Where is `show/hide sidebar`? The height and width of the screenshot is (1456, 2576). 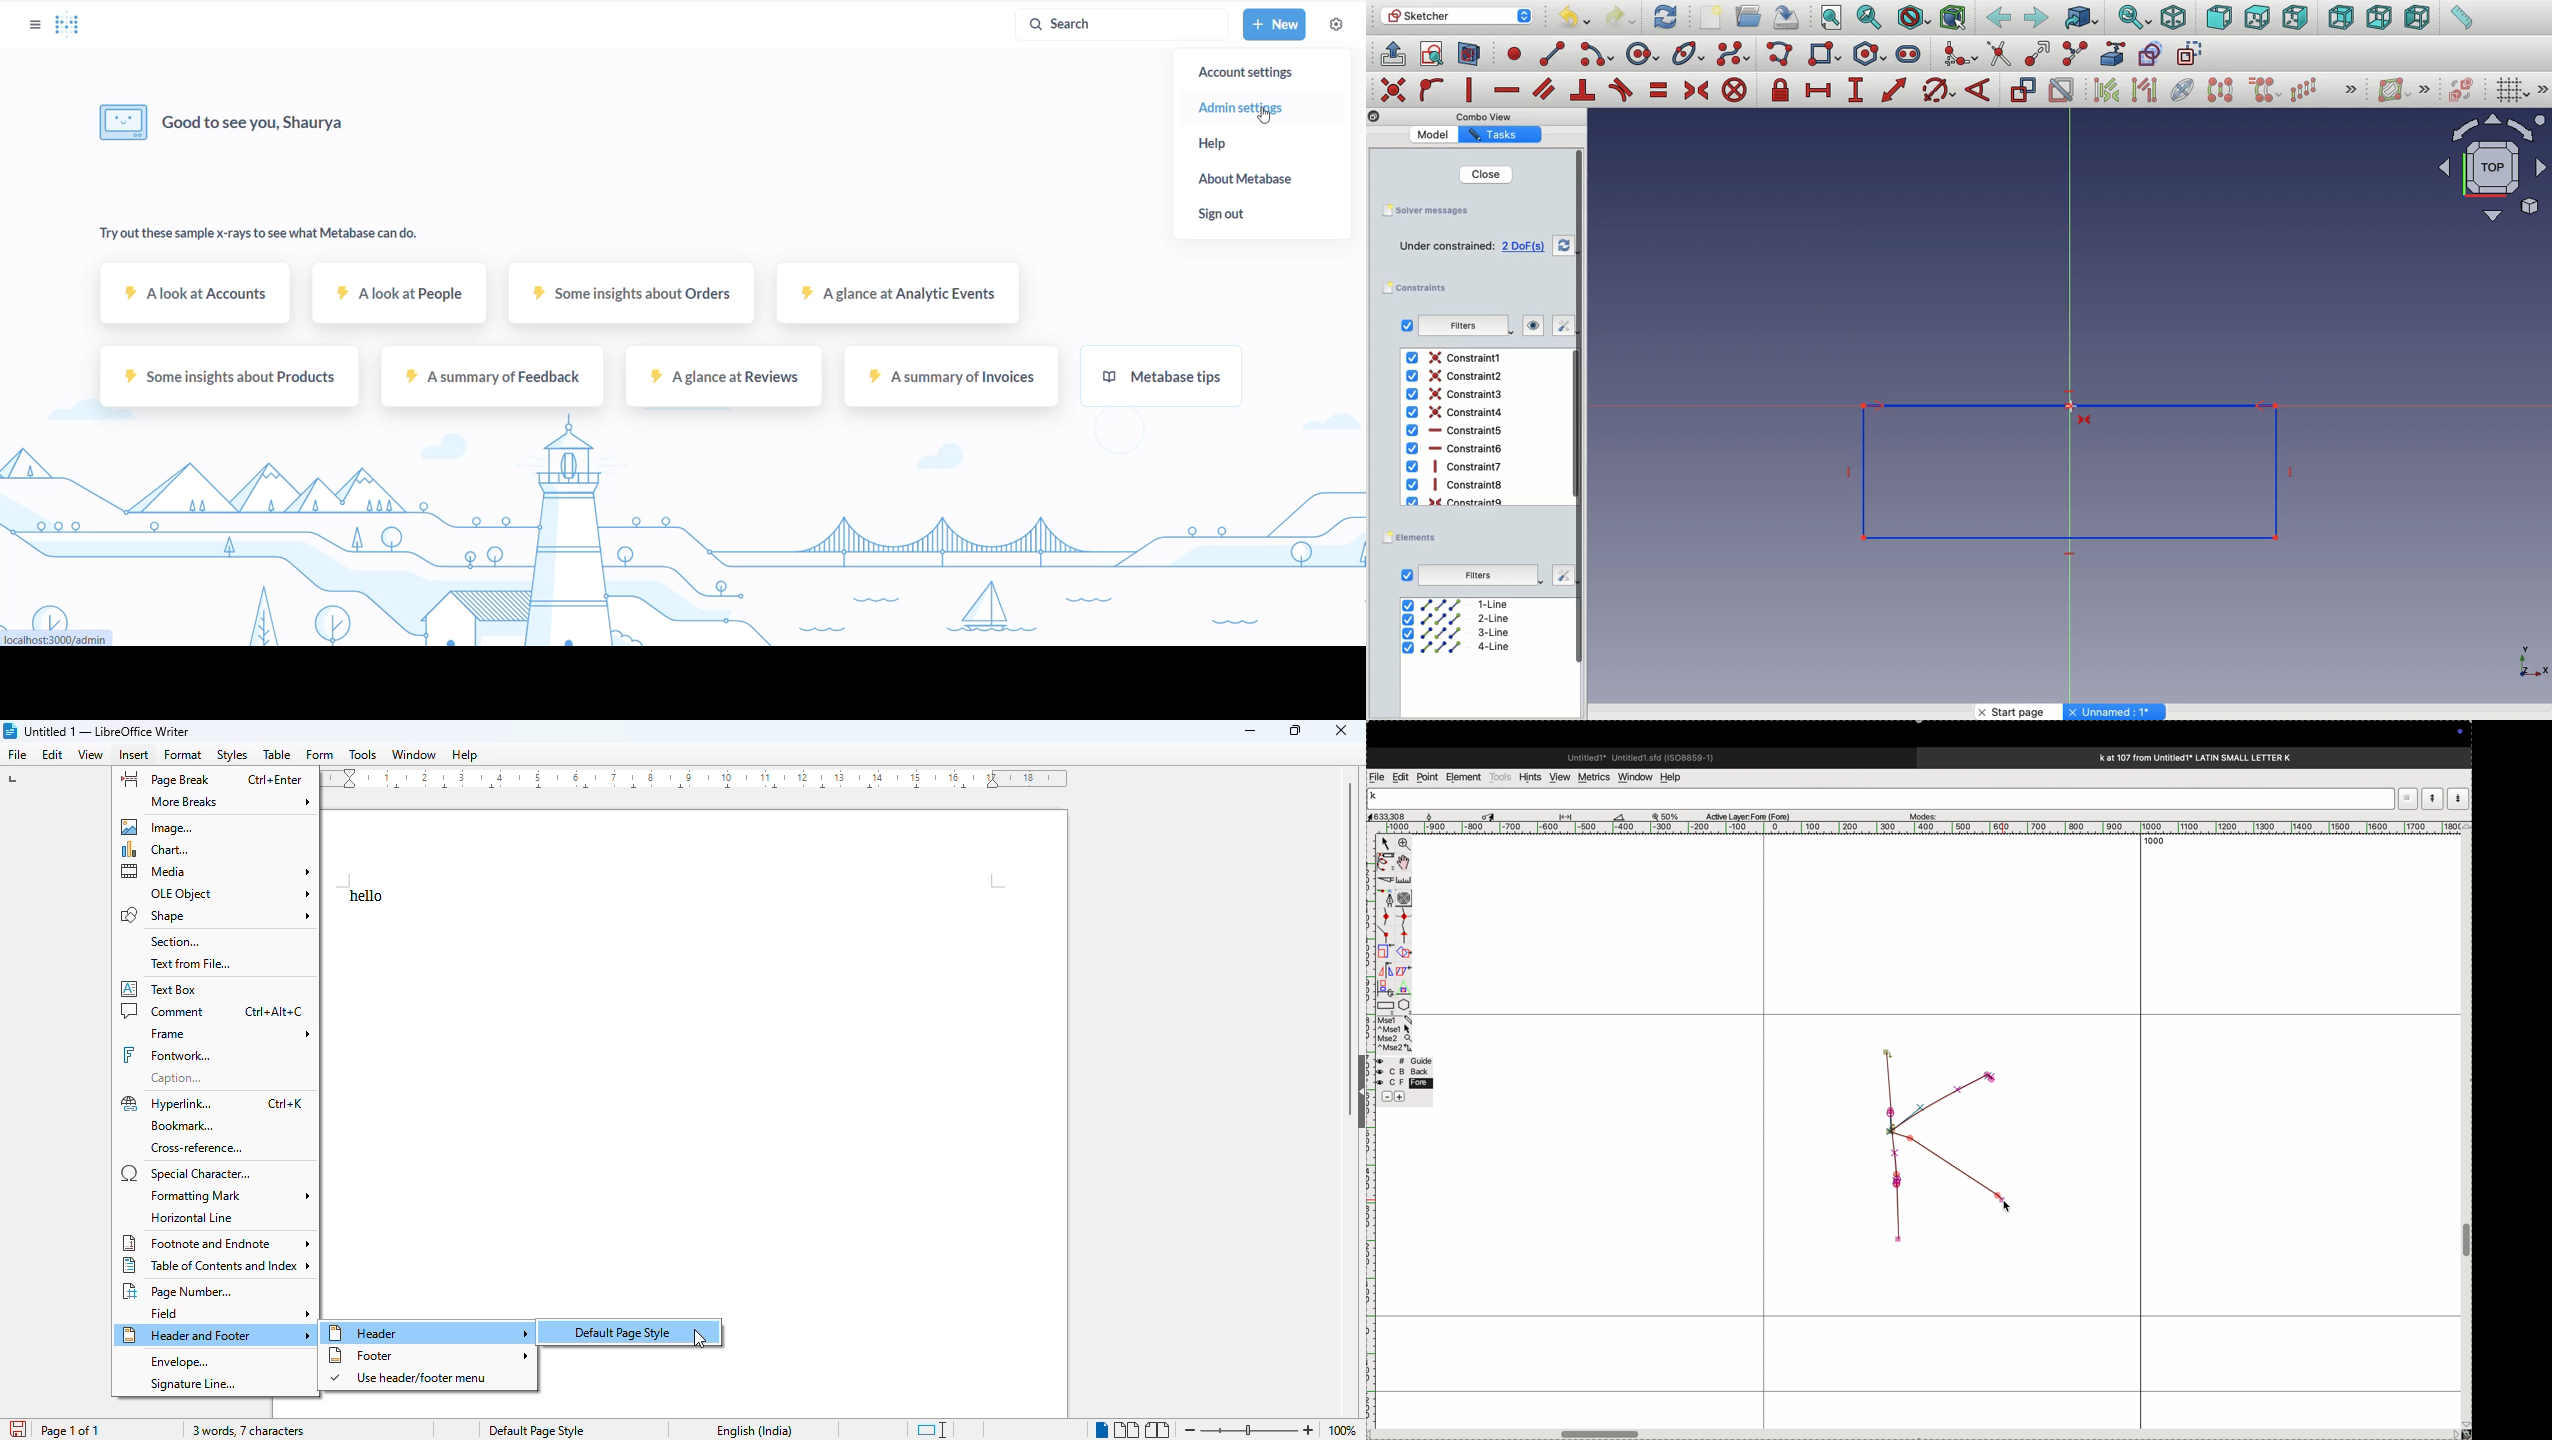
show/hide sidebar is located at coordinates (31, 24).